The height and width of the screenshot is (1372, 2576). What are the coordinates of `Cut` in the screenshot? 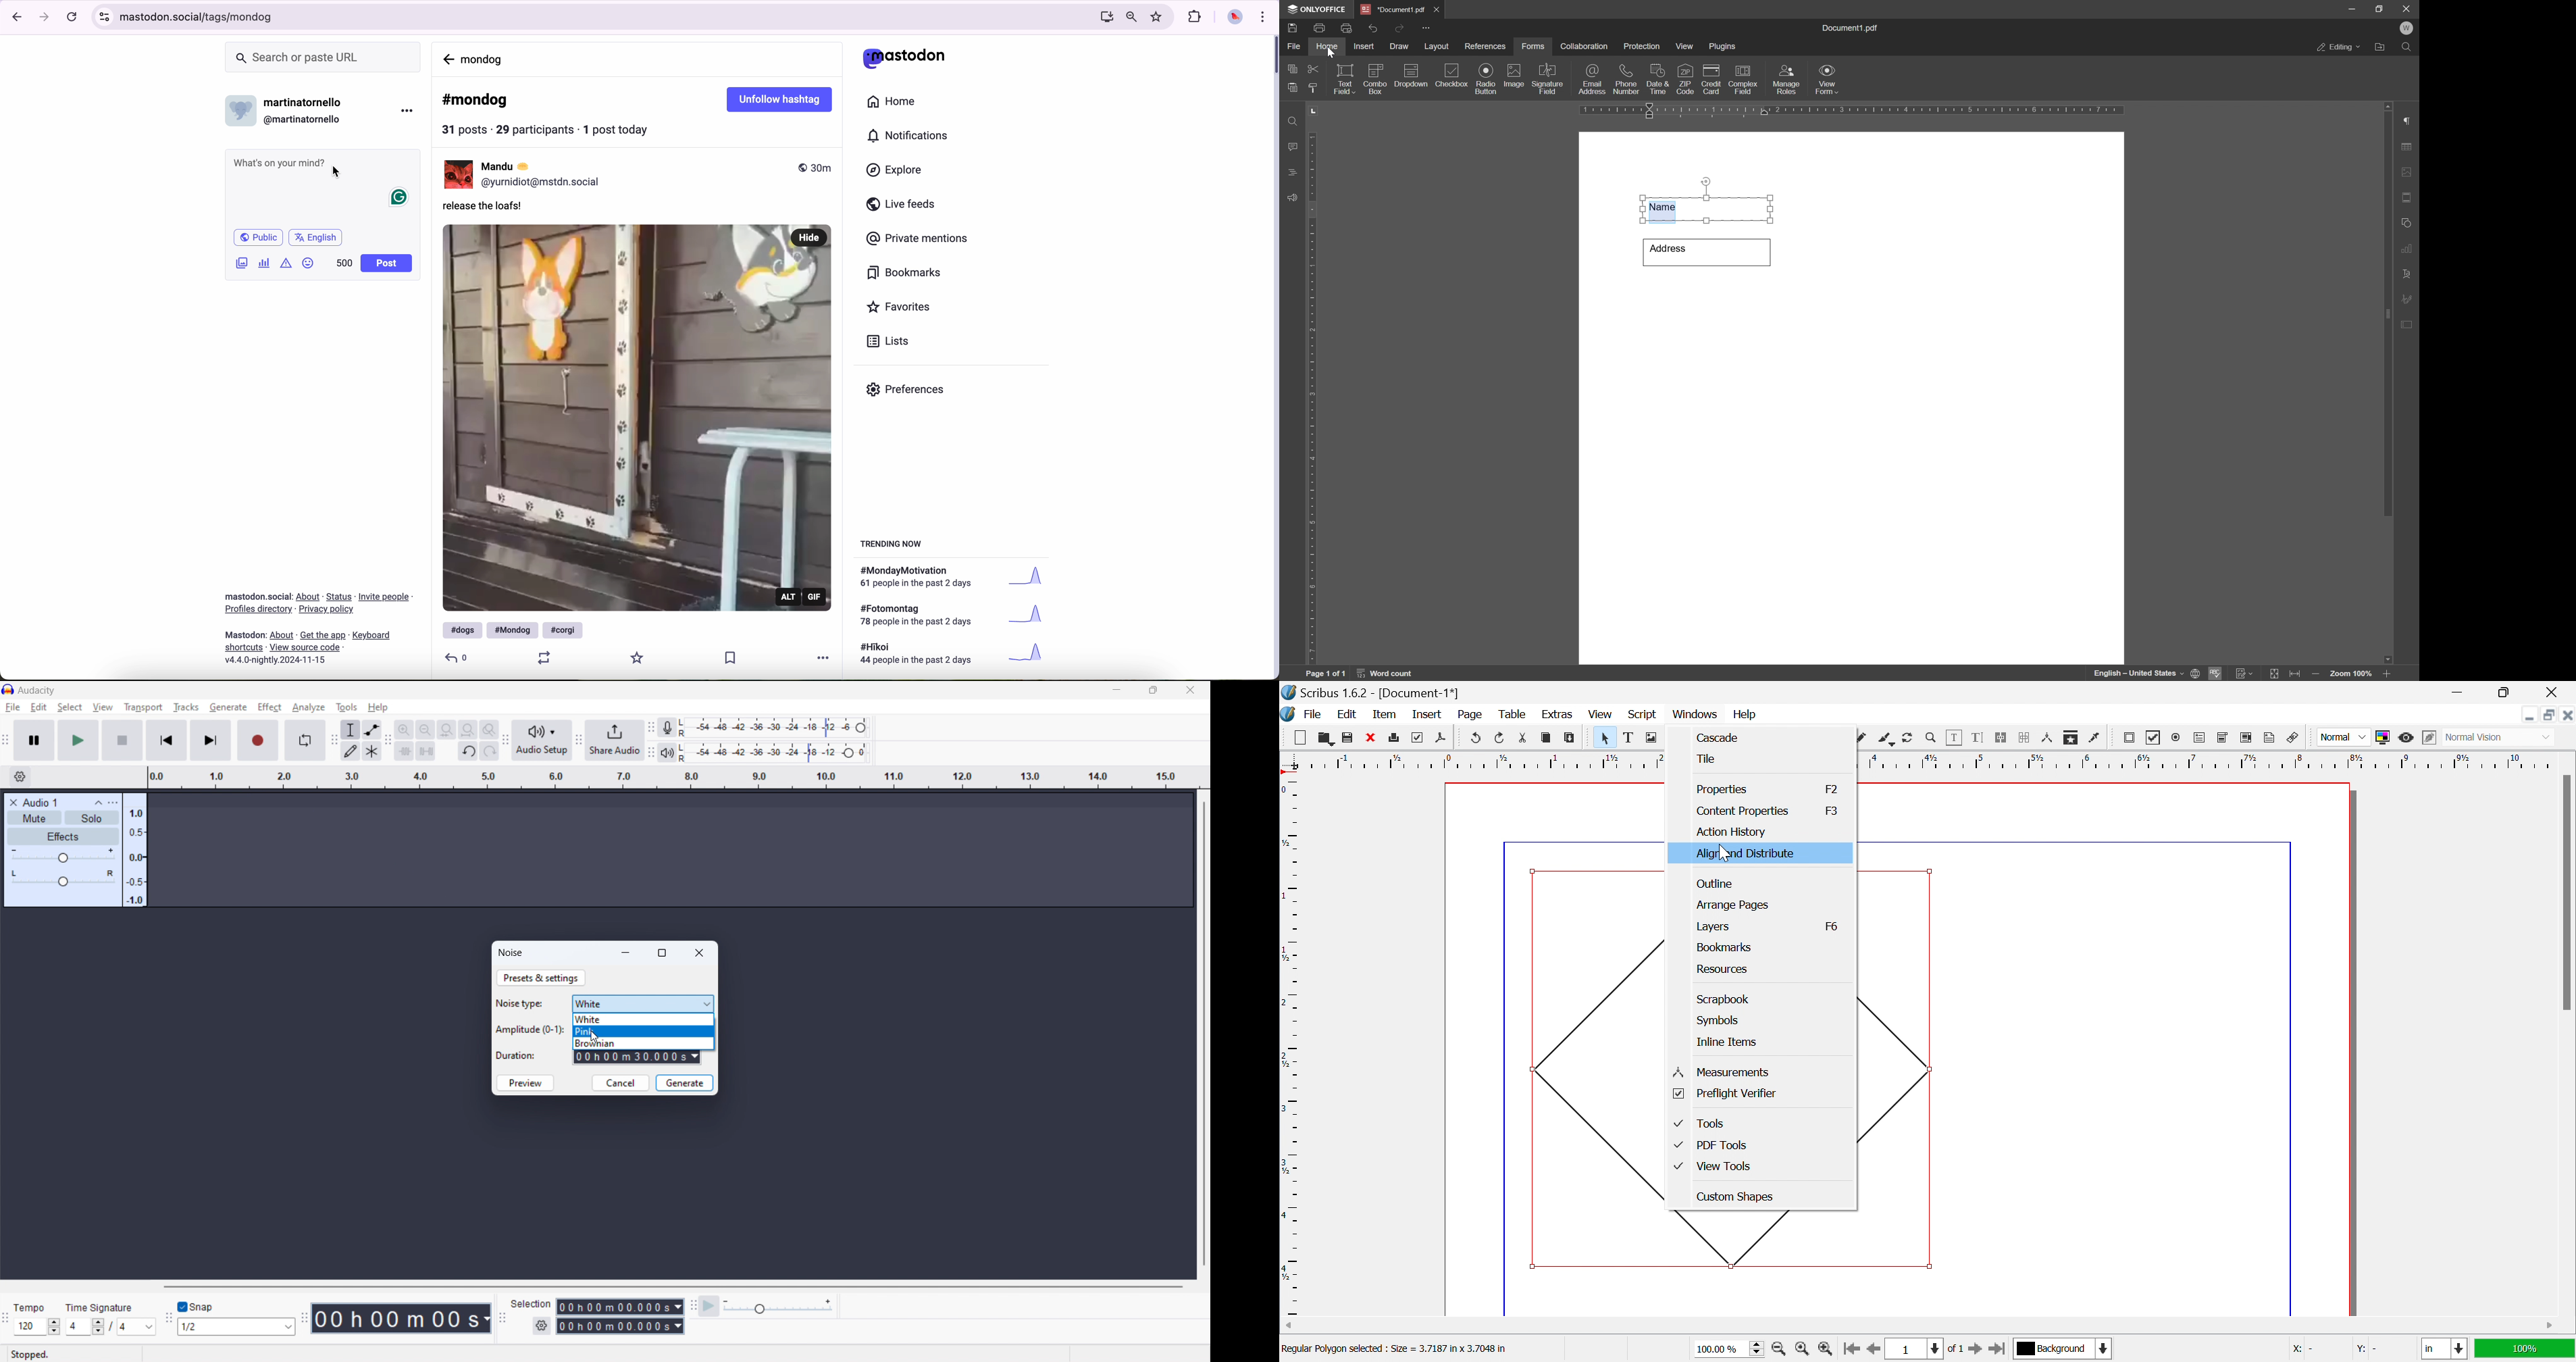 It's located at (1526, 740).